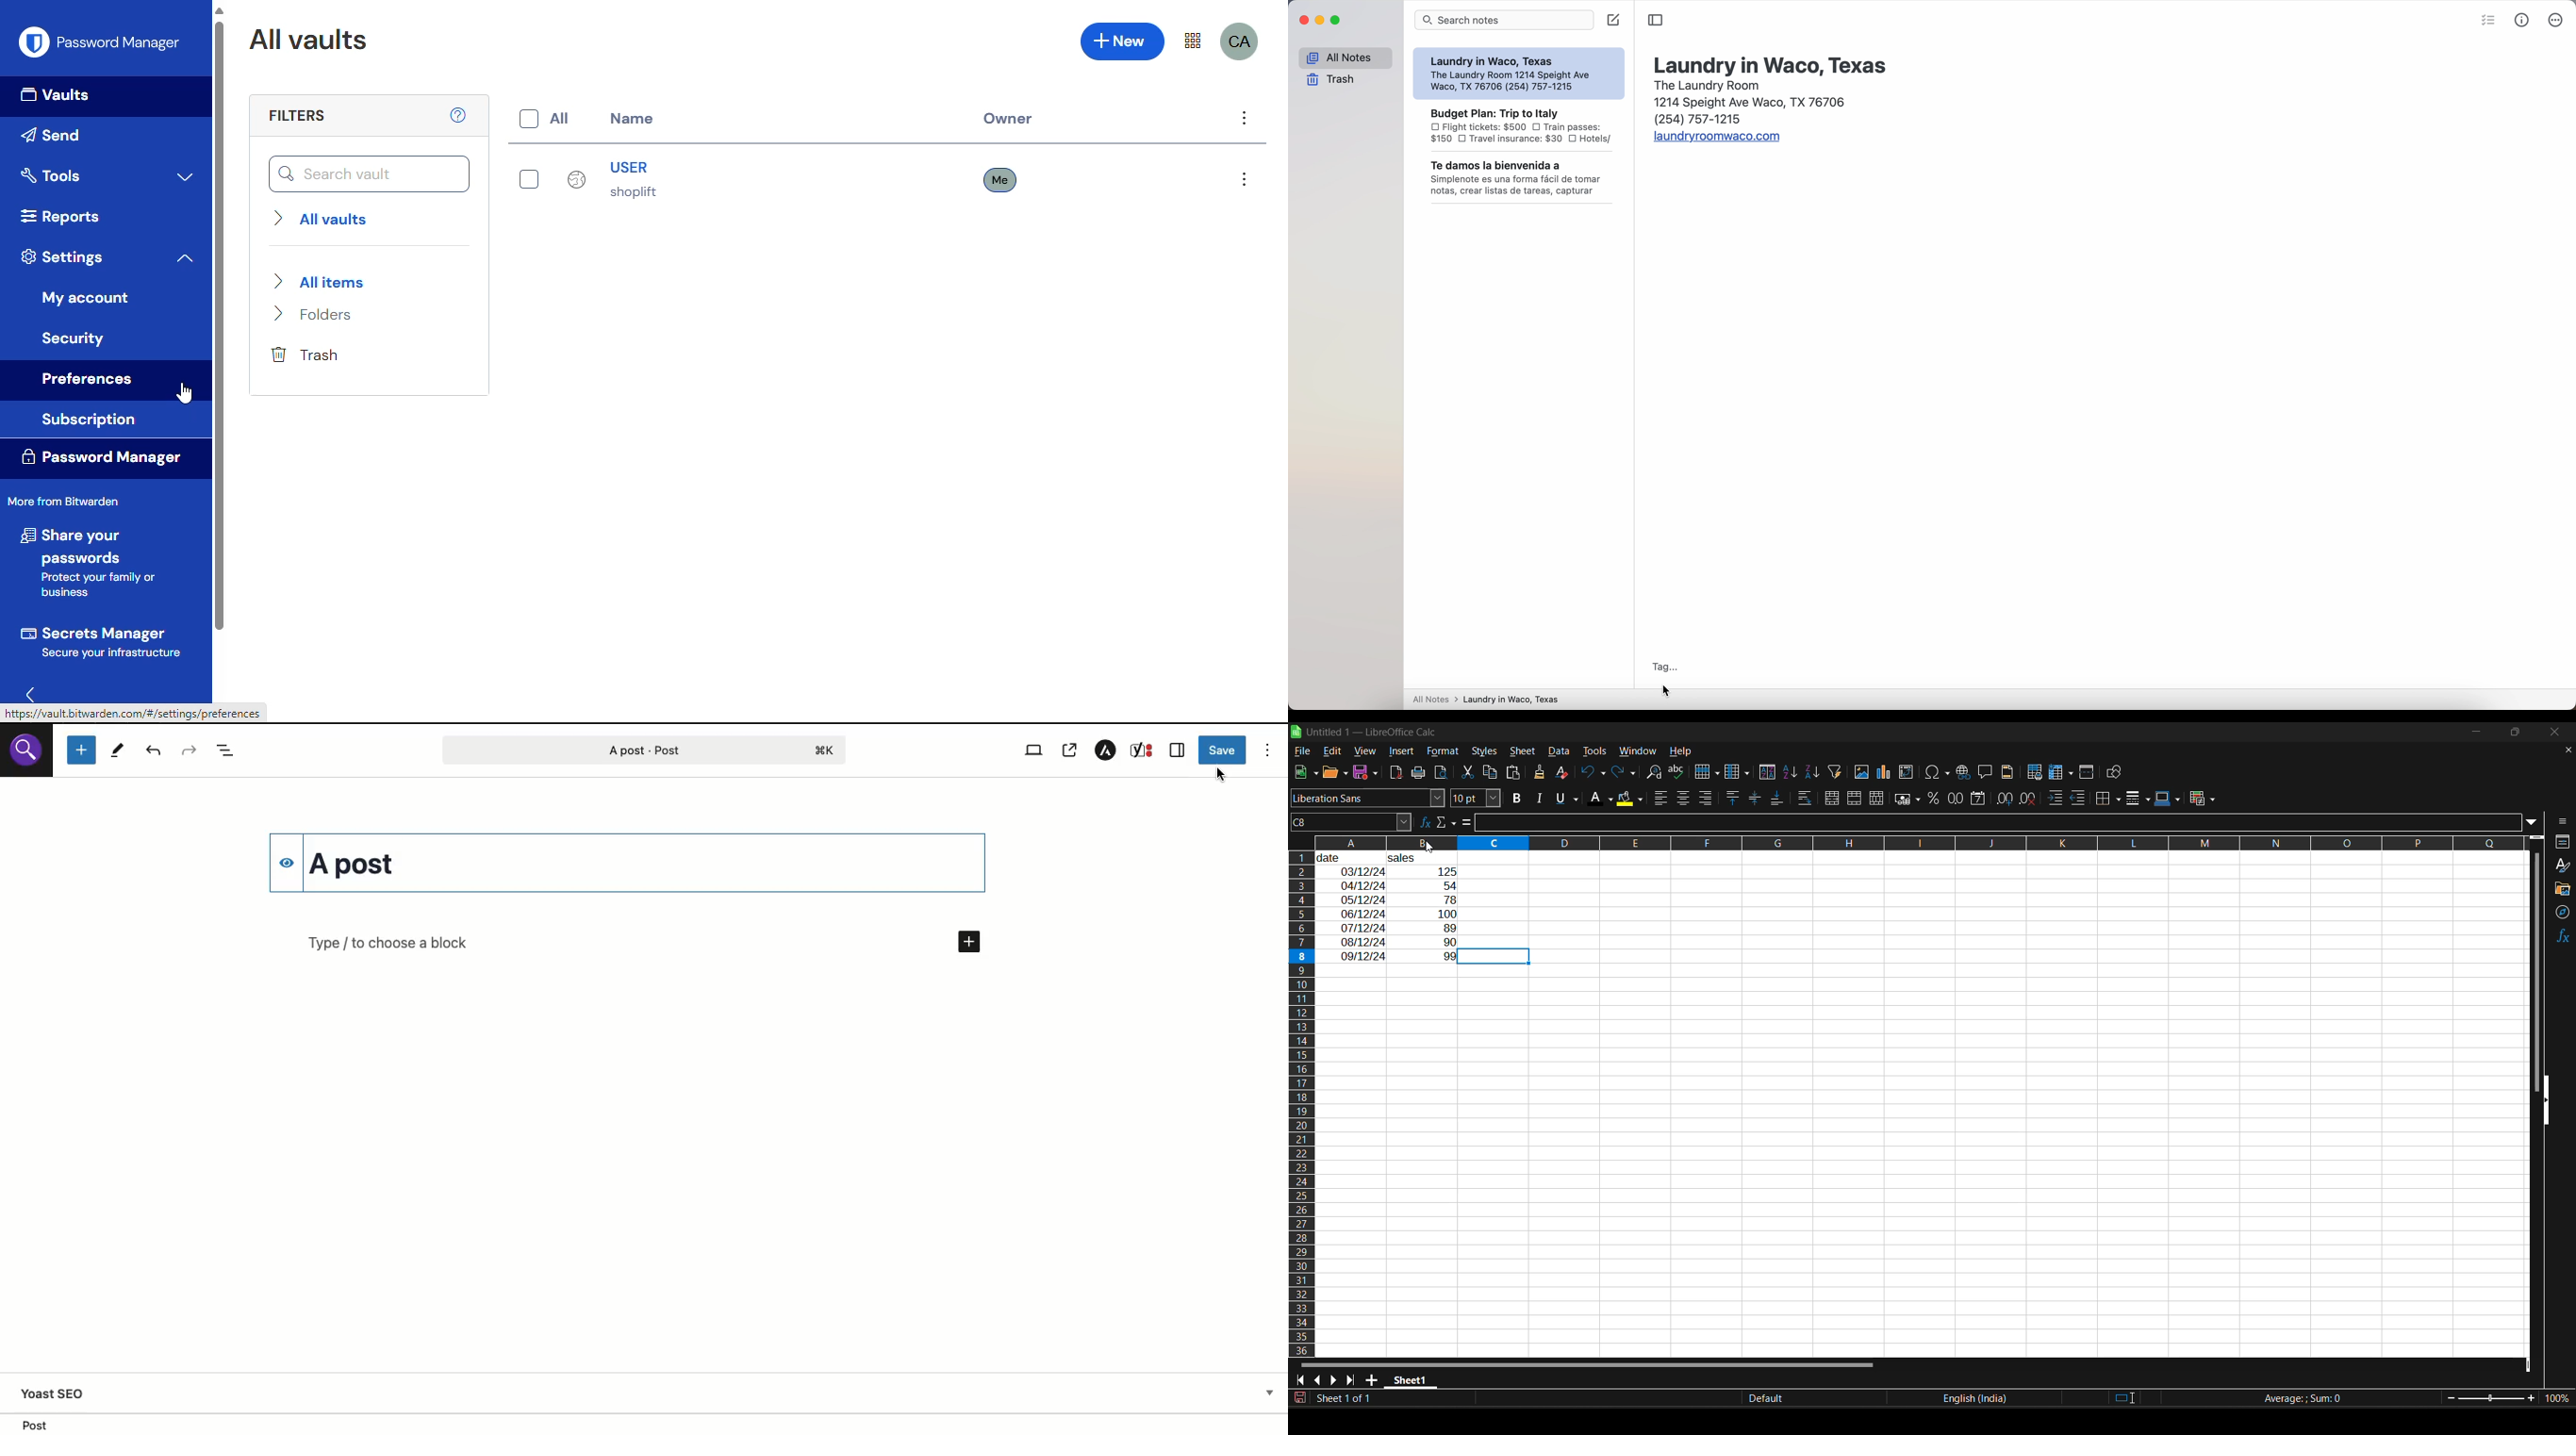  What do you see at coordinates (1716, 138) in the screenshot?
I see `URL: laundryroomwaco.com` at bounding box center [1716, 138].